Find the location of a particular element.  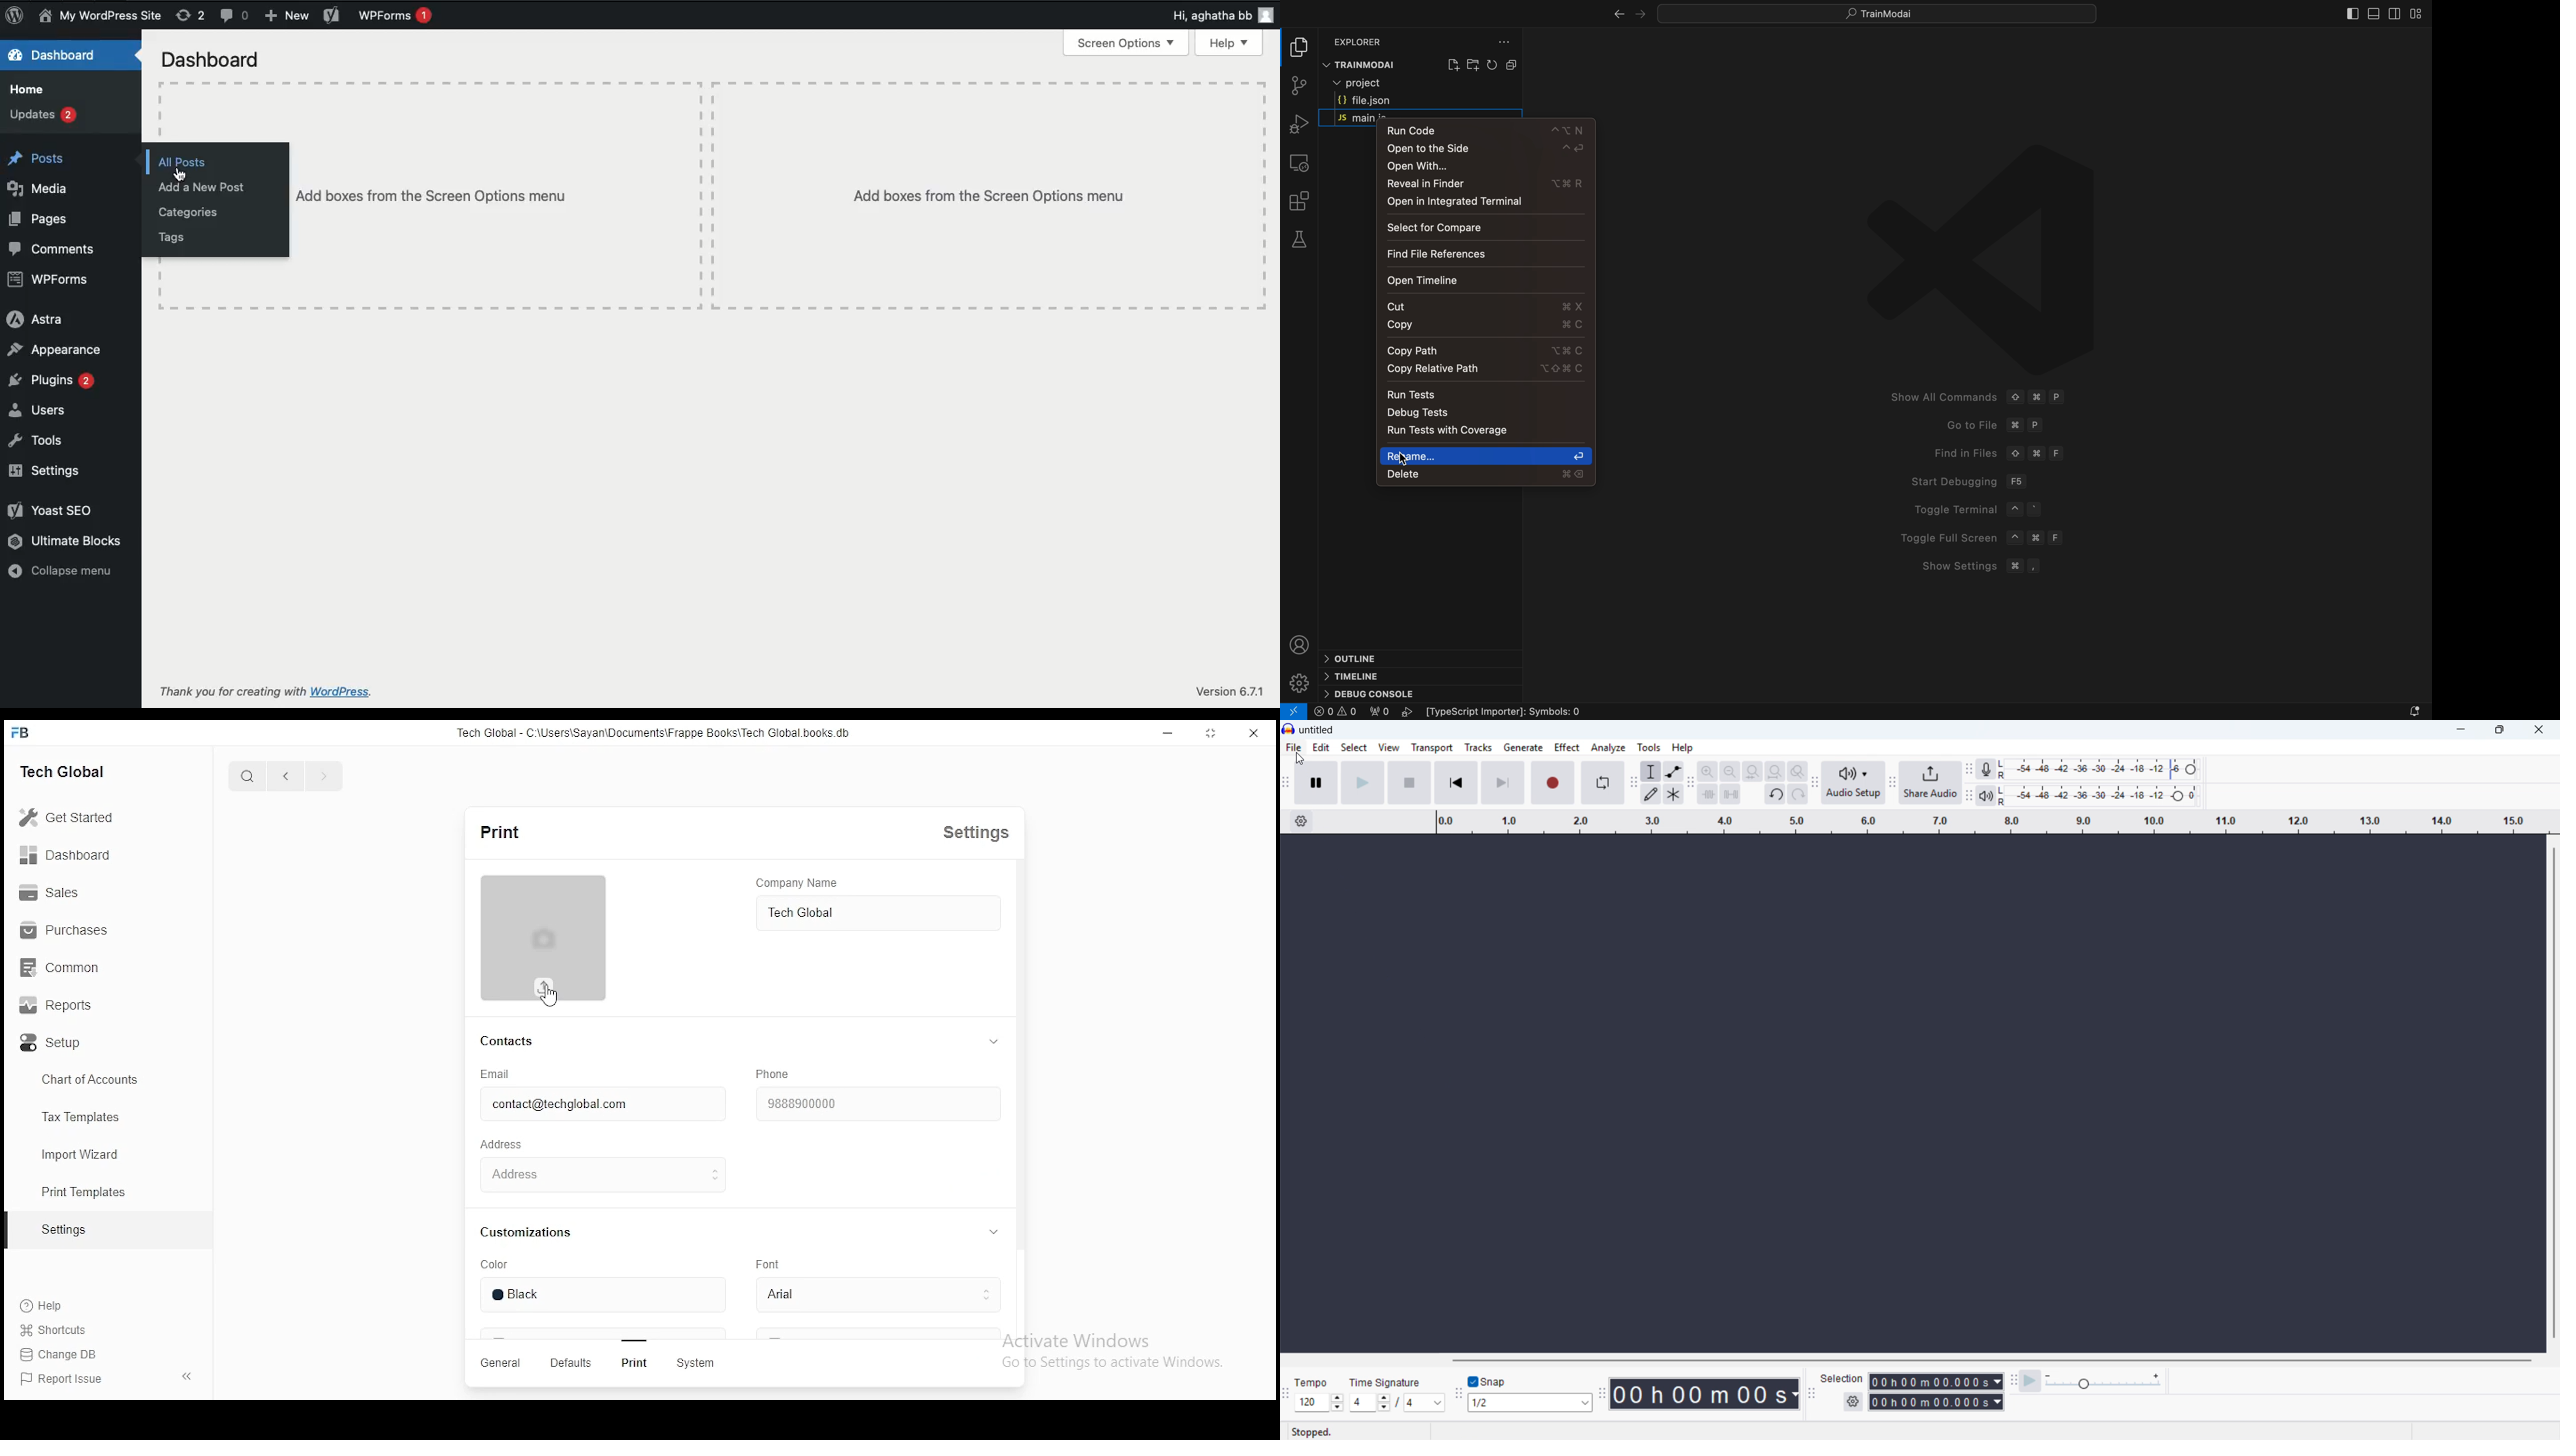

setup  is located at coordinates (83, 1047).